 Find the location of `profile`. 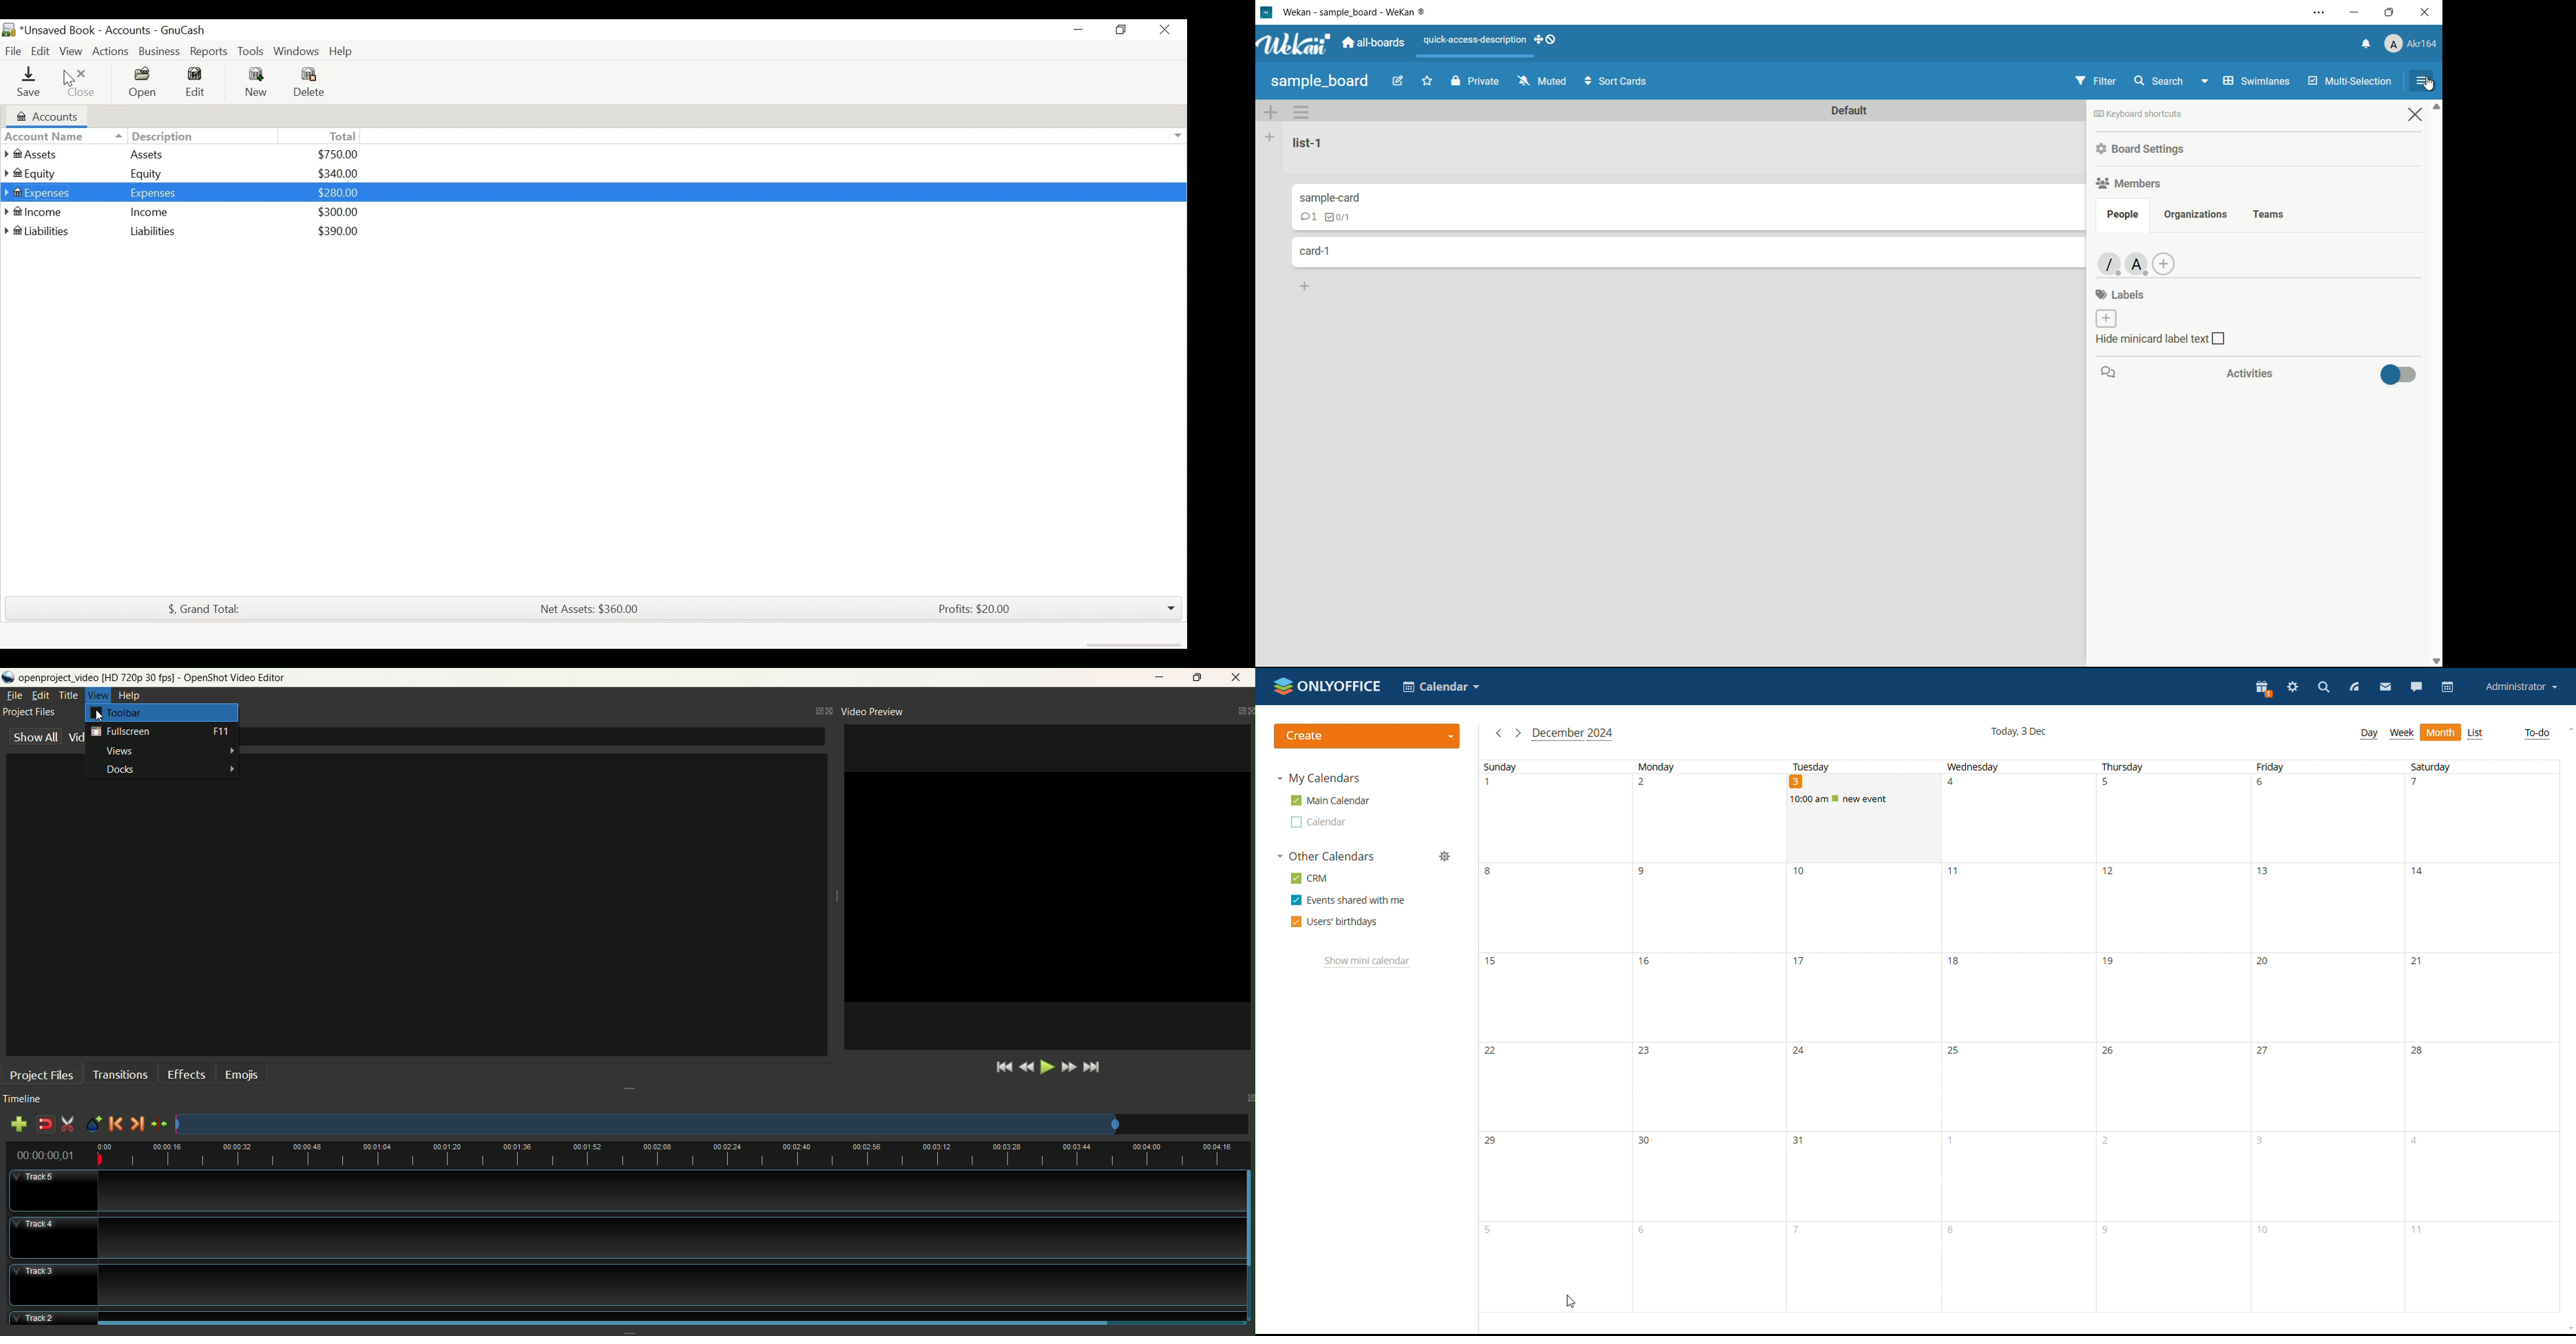

profile is located at coordinates (2413, 45).